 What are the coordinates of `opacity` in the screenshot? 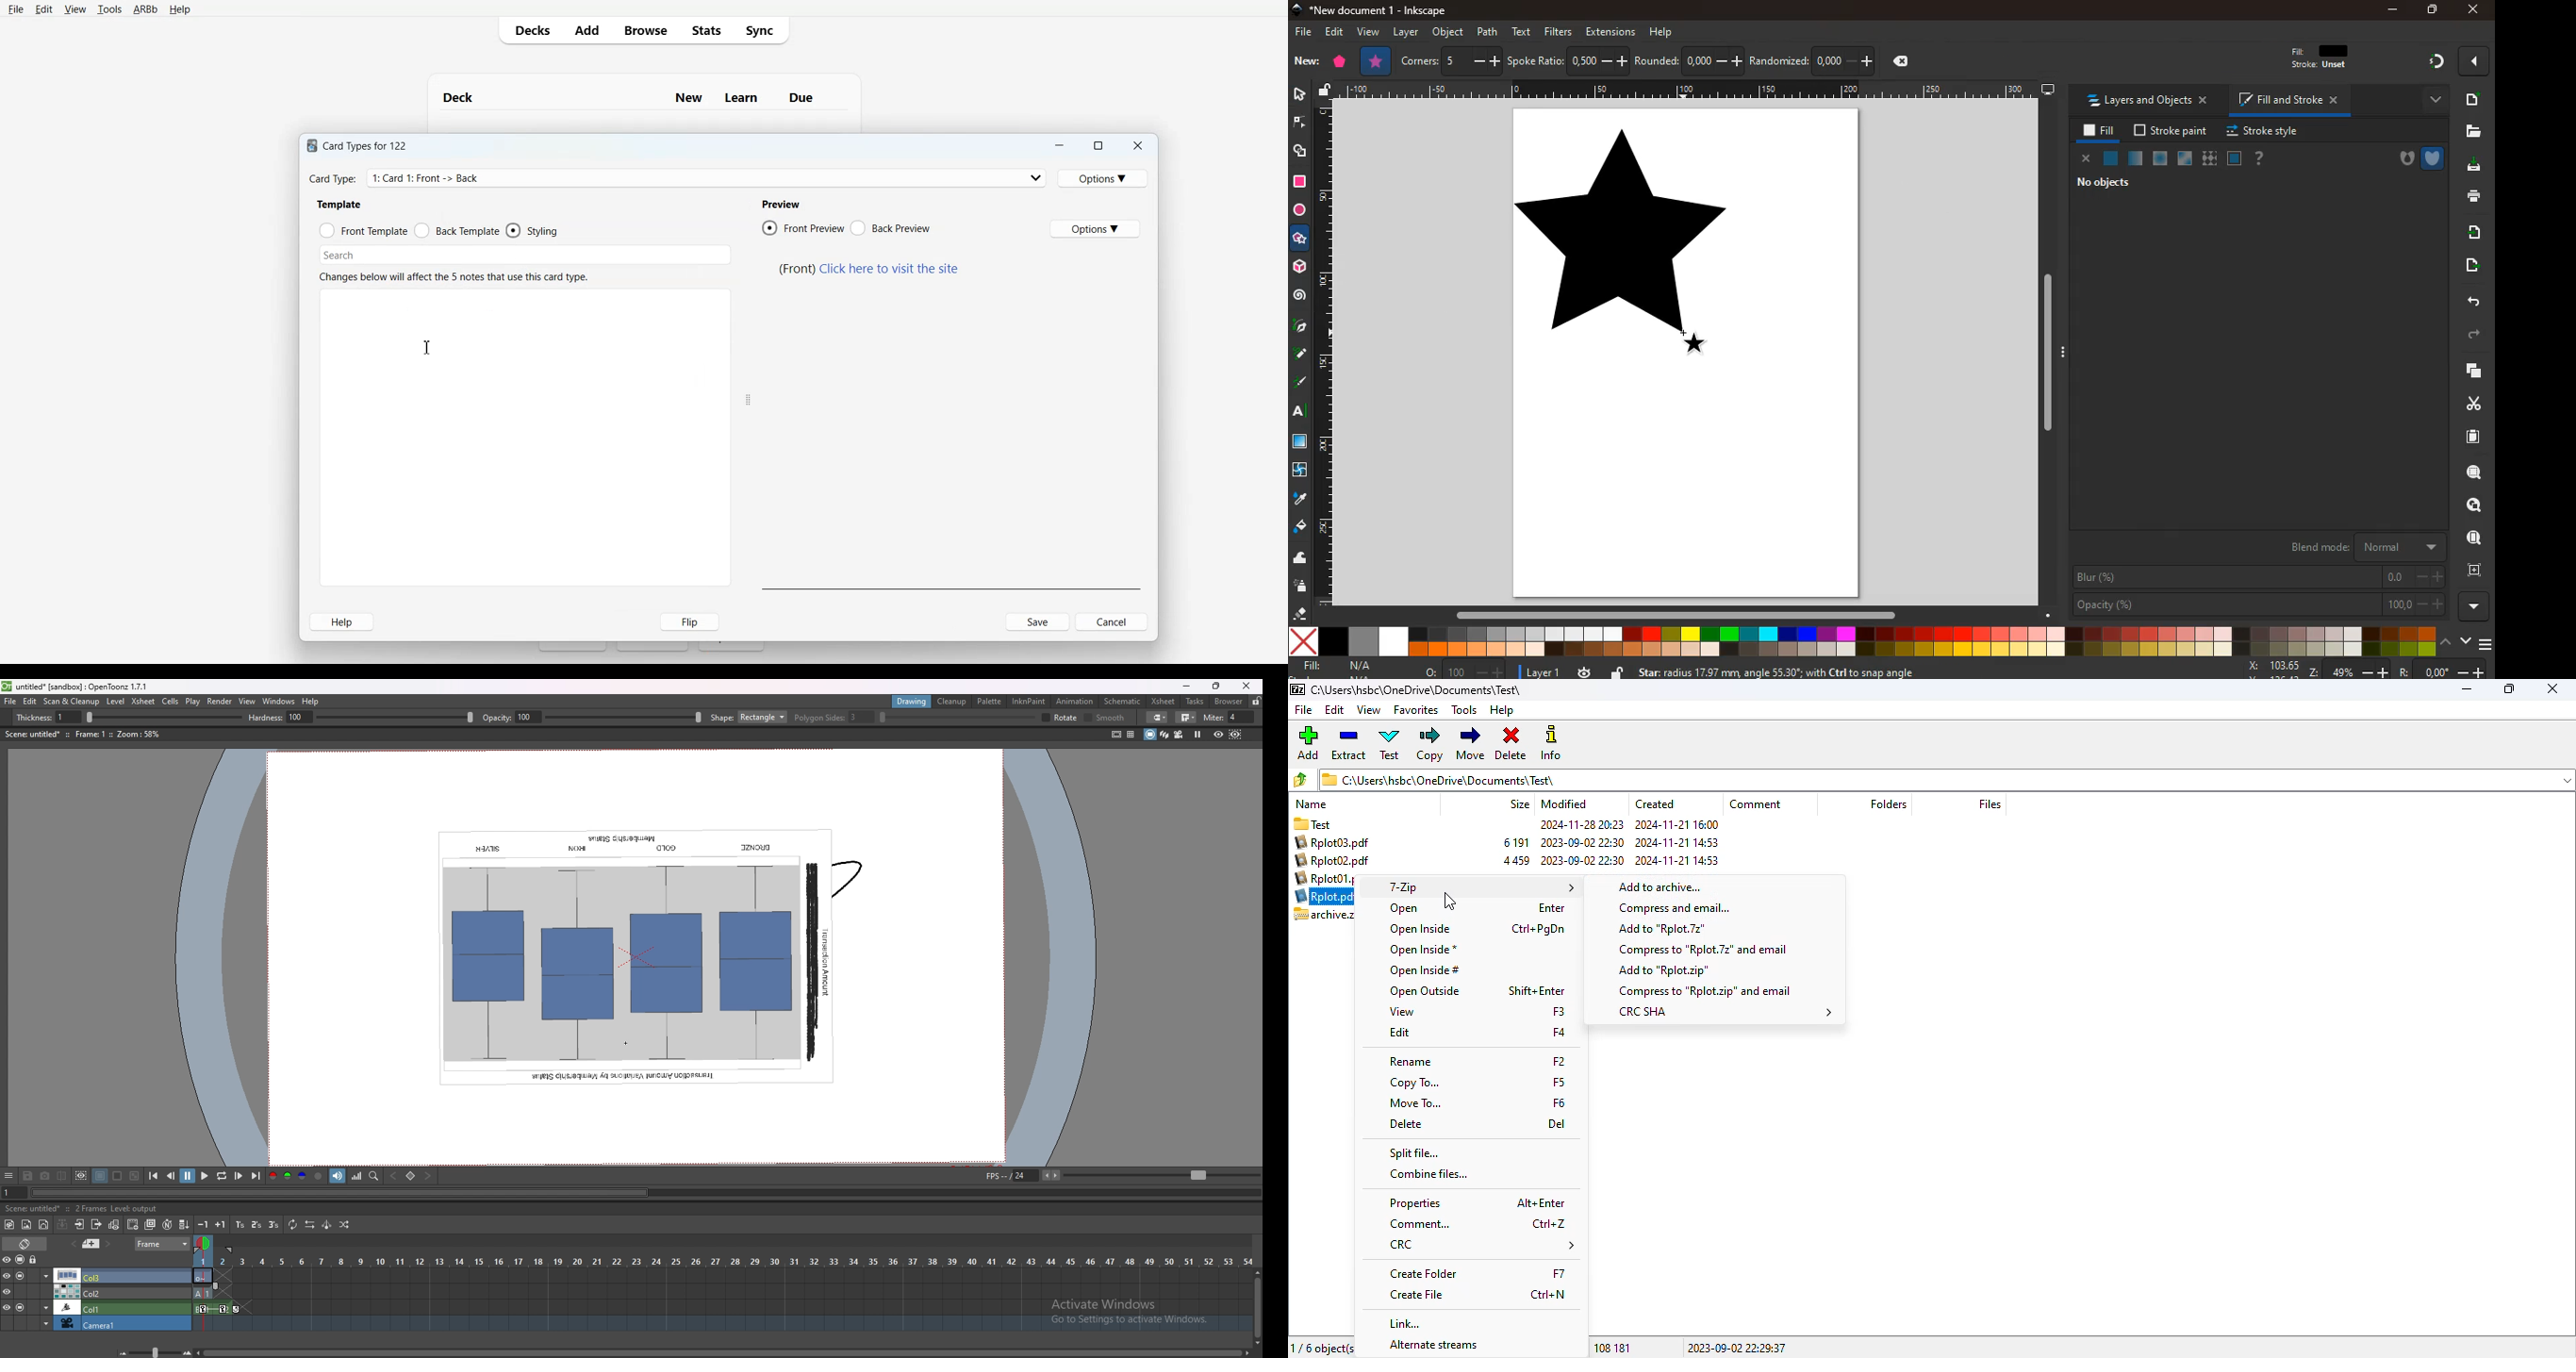 It's located at (2137, 161).